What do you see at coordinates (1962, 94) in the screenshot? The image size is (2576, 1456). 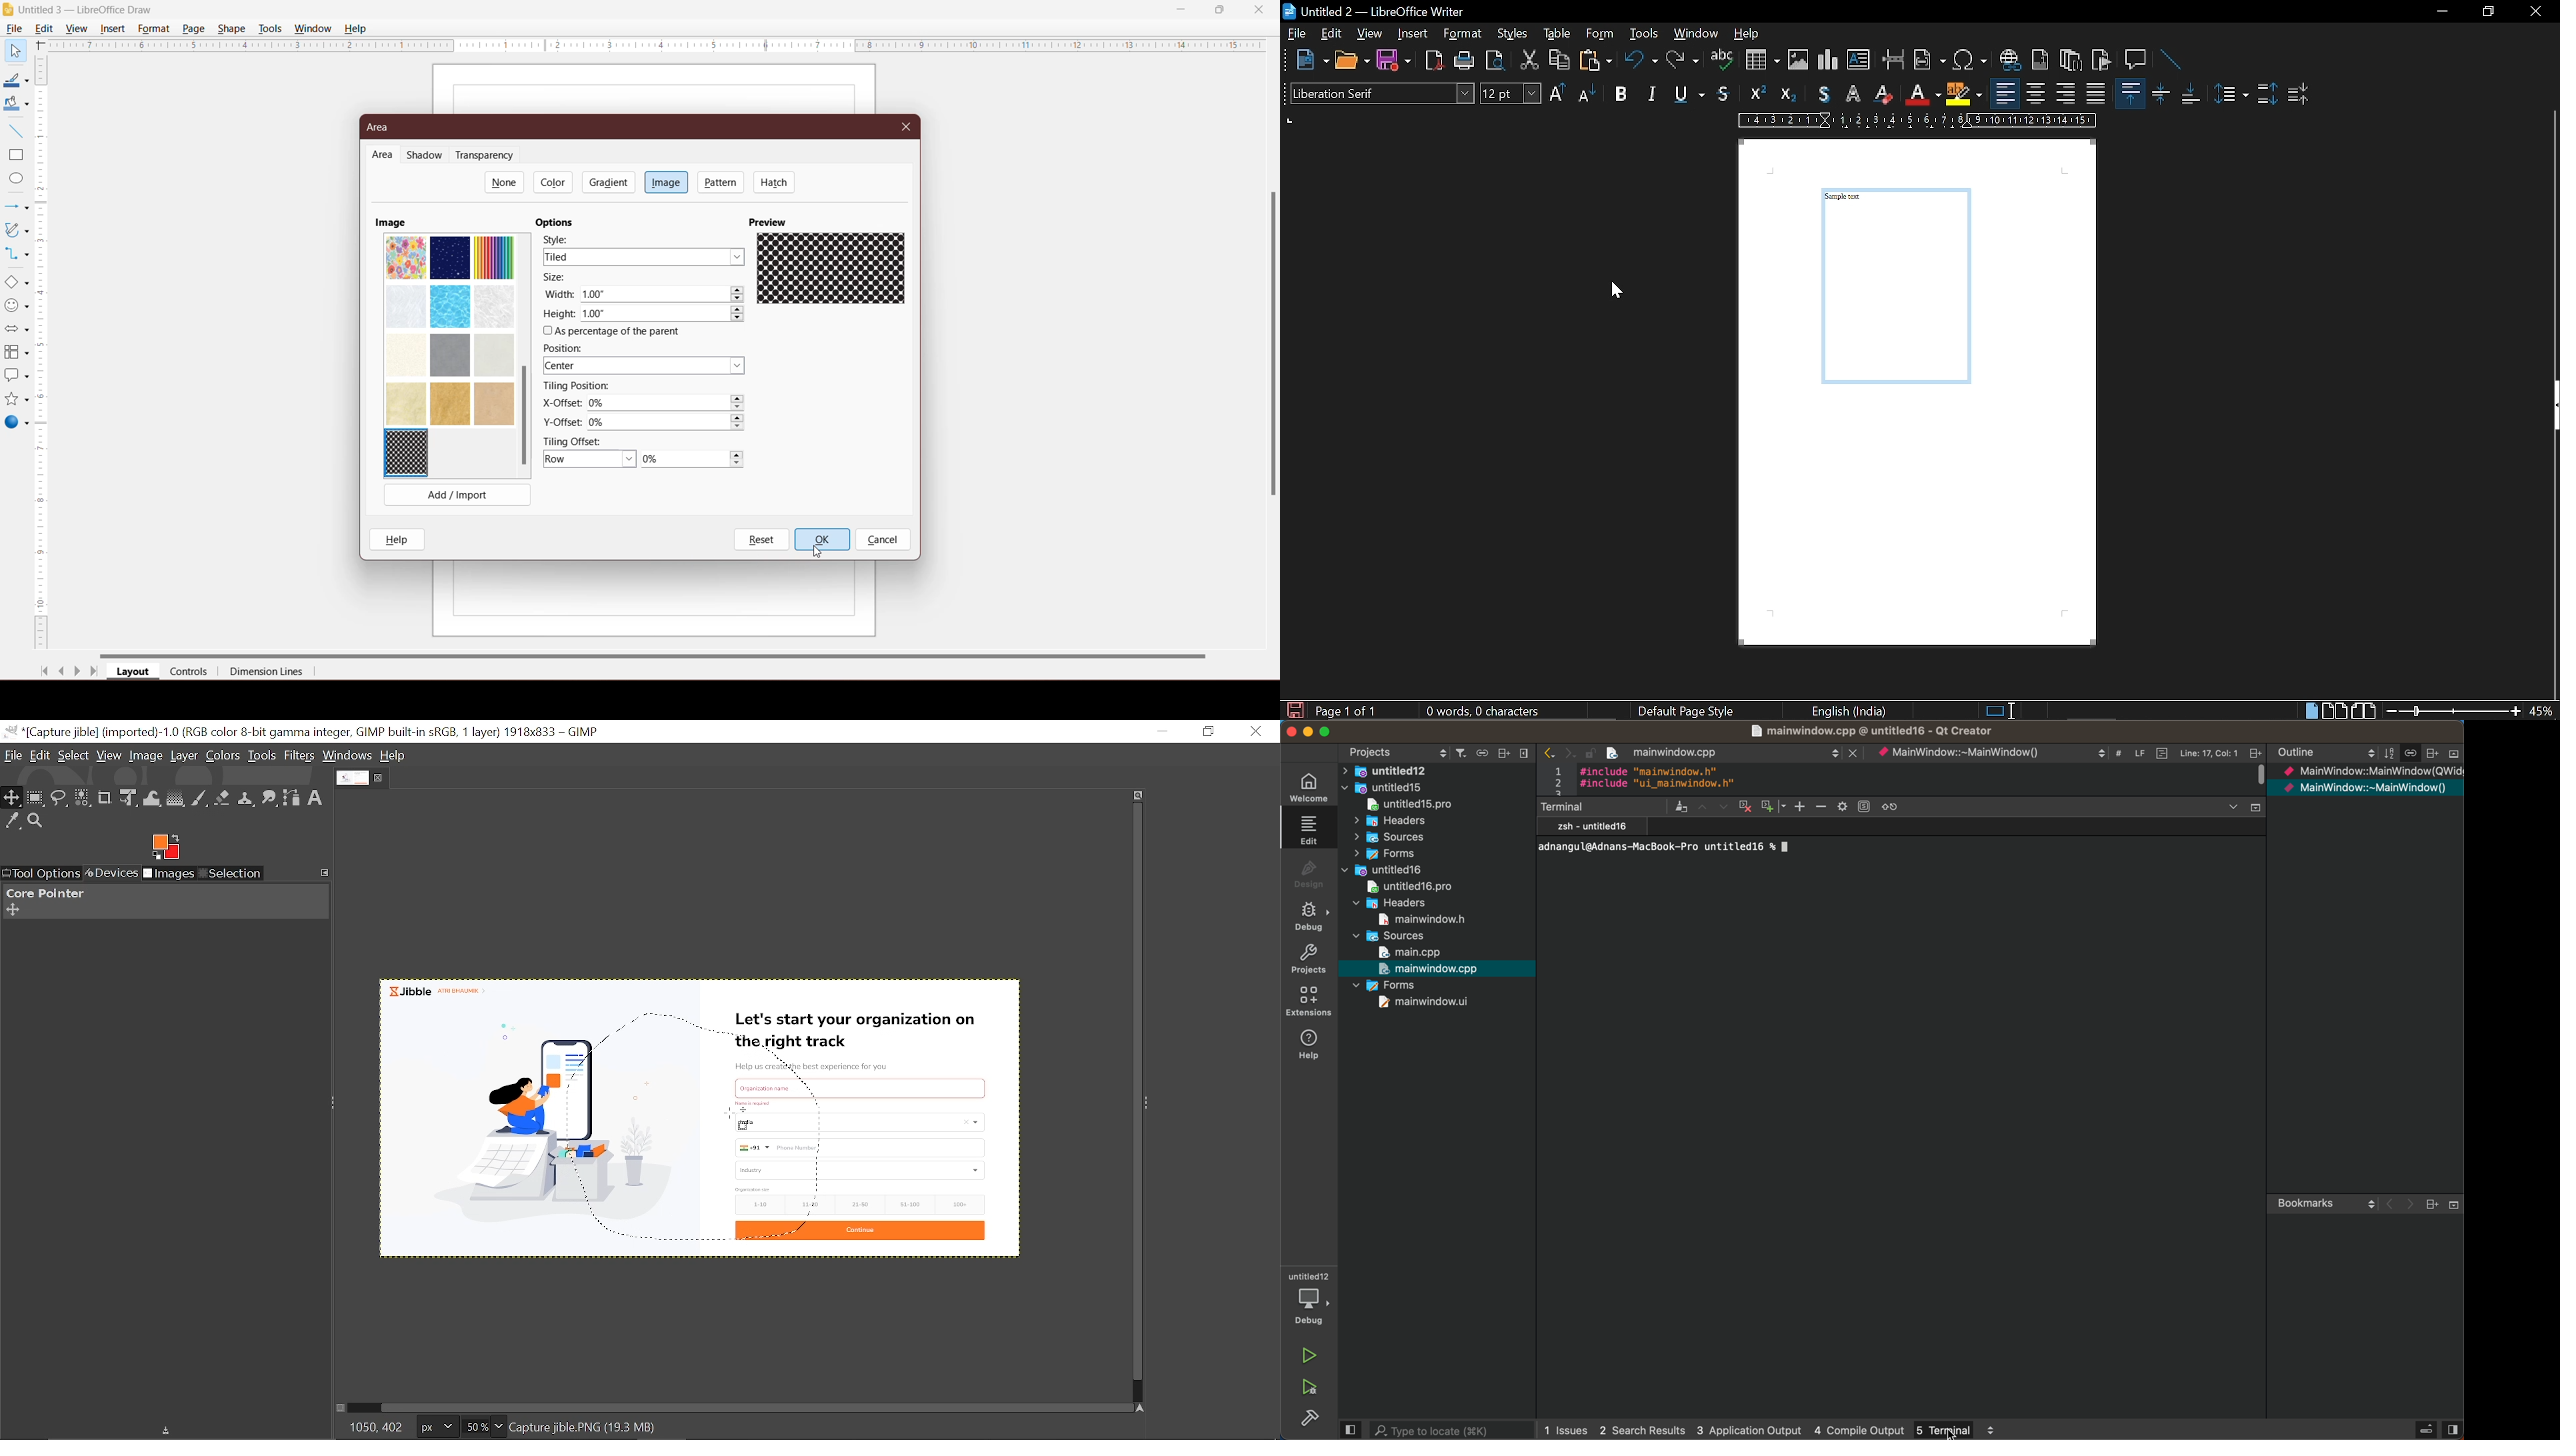 I see `highlight` at bounding box center [1962, 94].